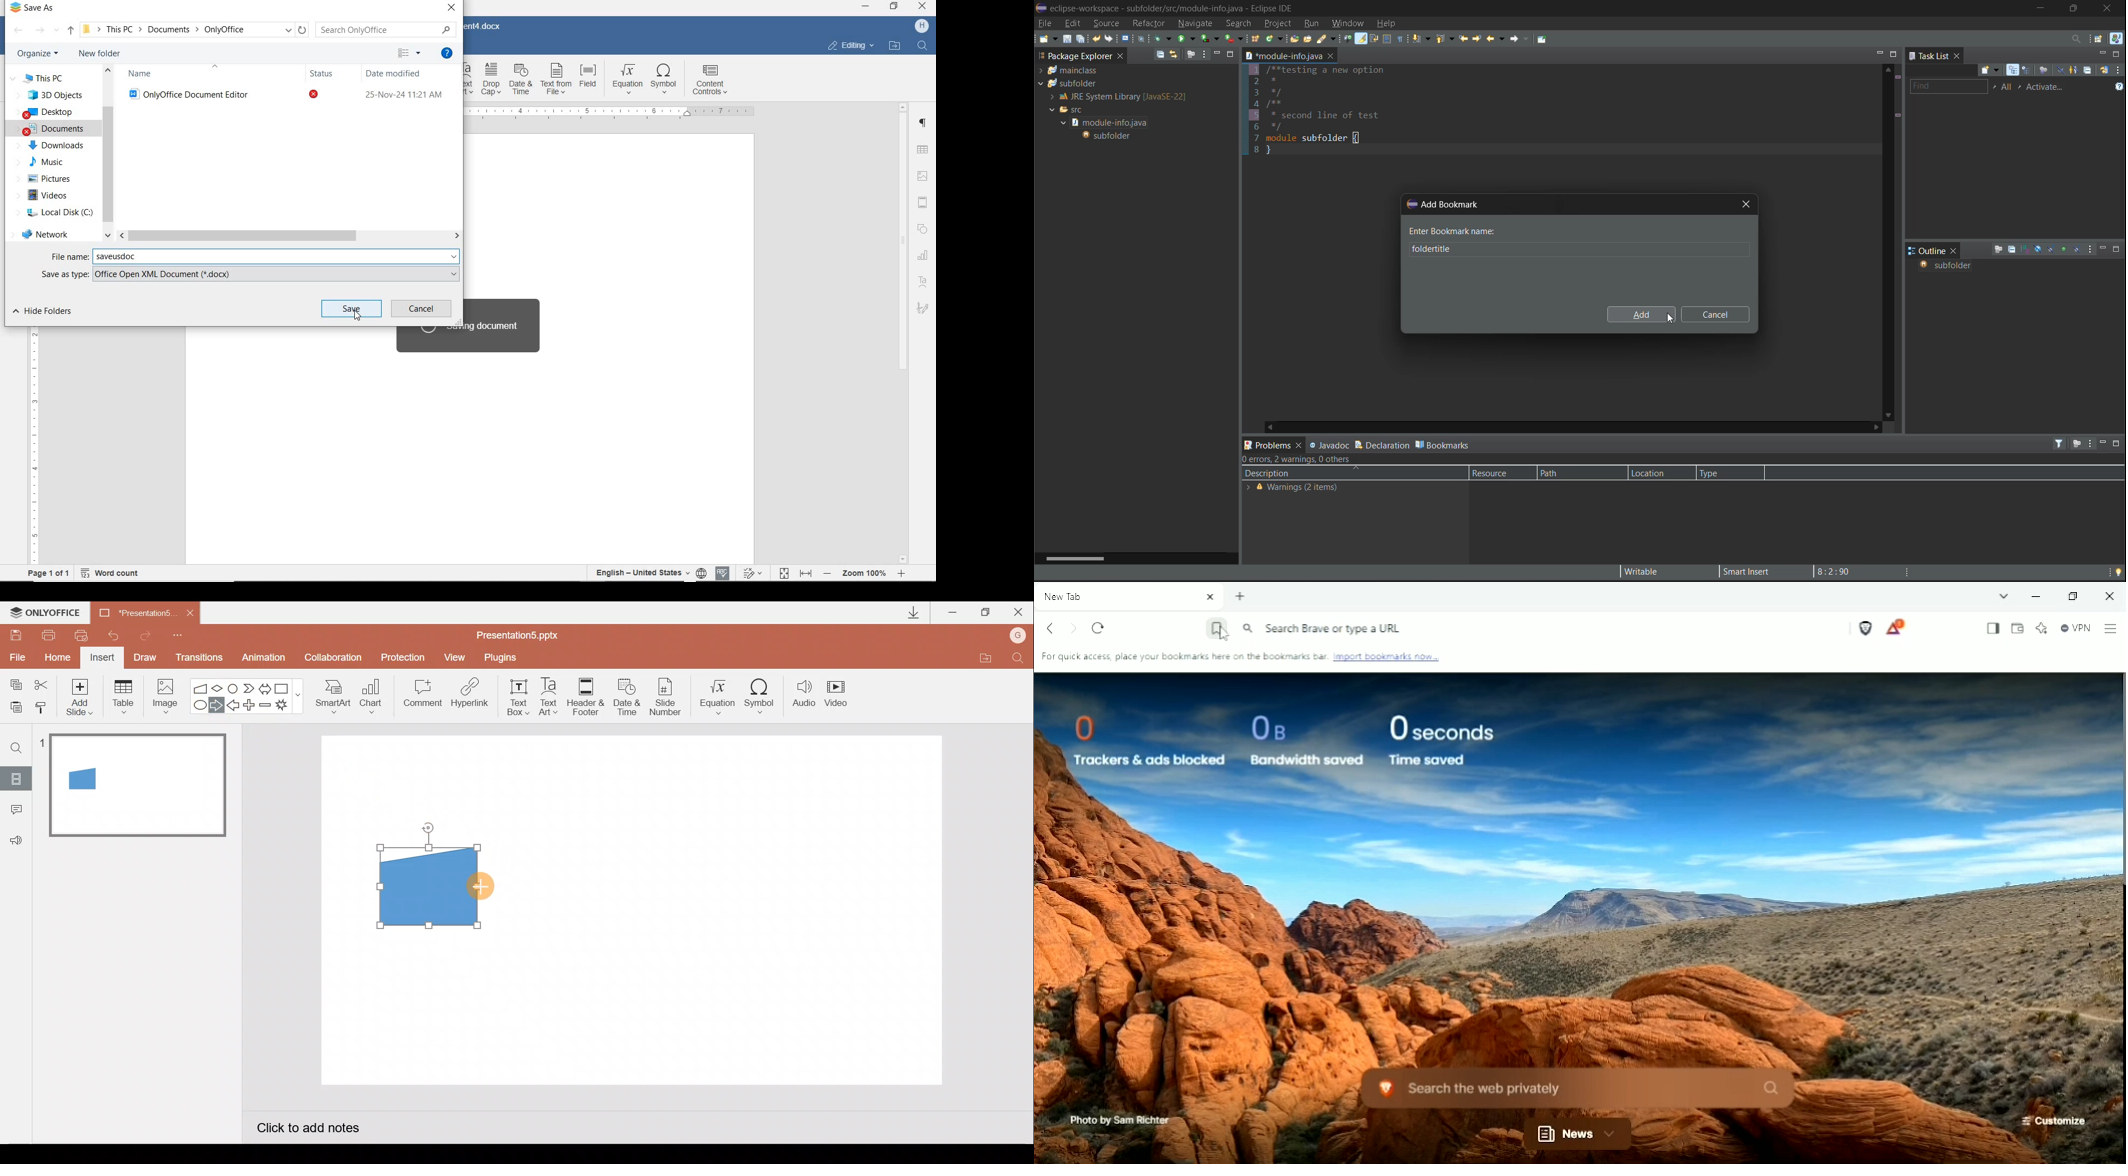  I want to click on Header & footer, so click(585, 696).